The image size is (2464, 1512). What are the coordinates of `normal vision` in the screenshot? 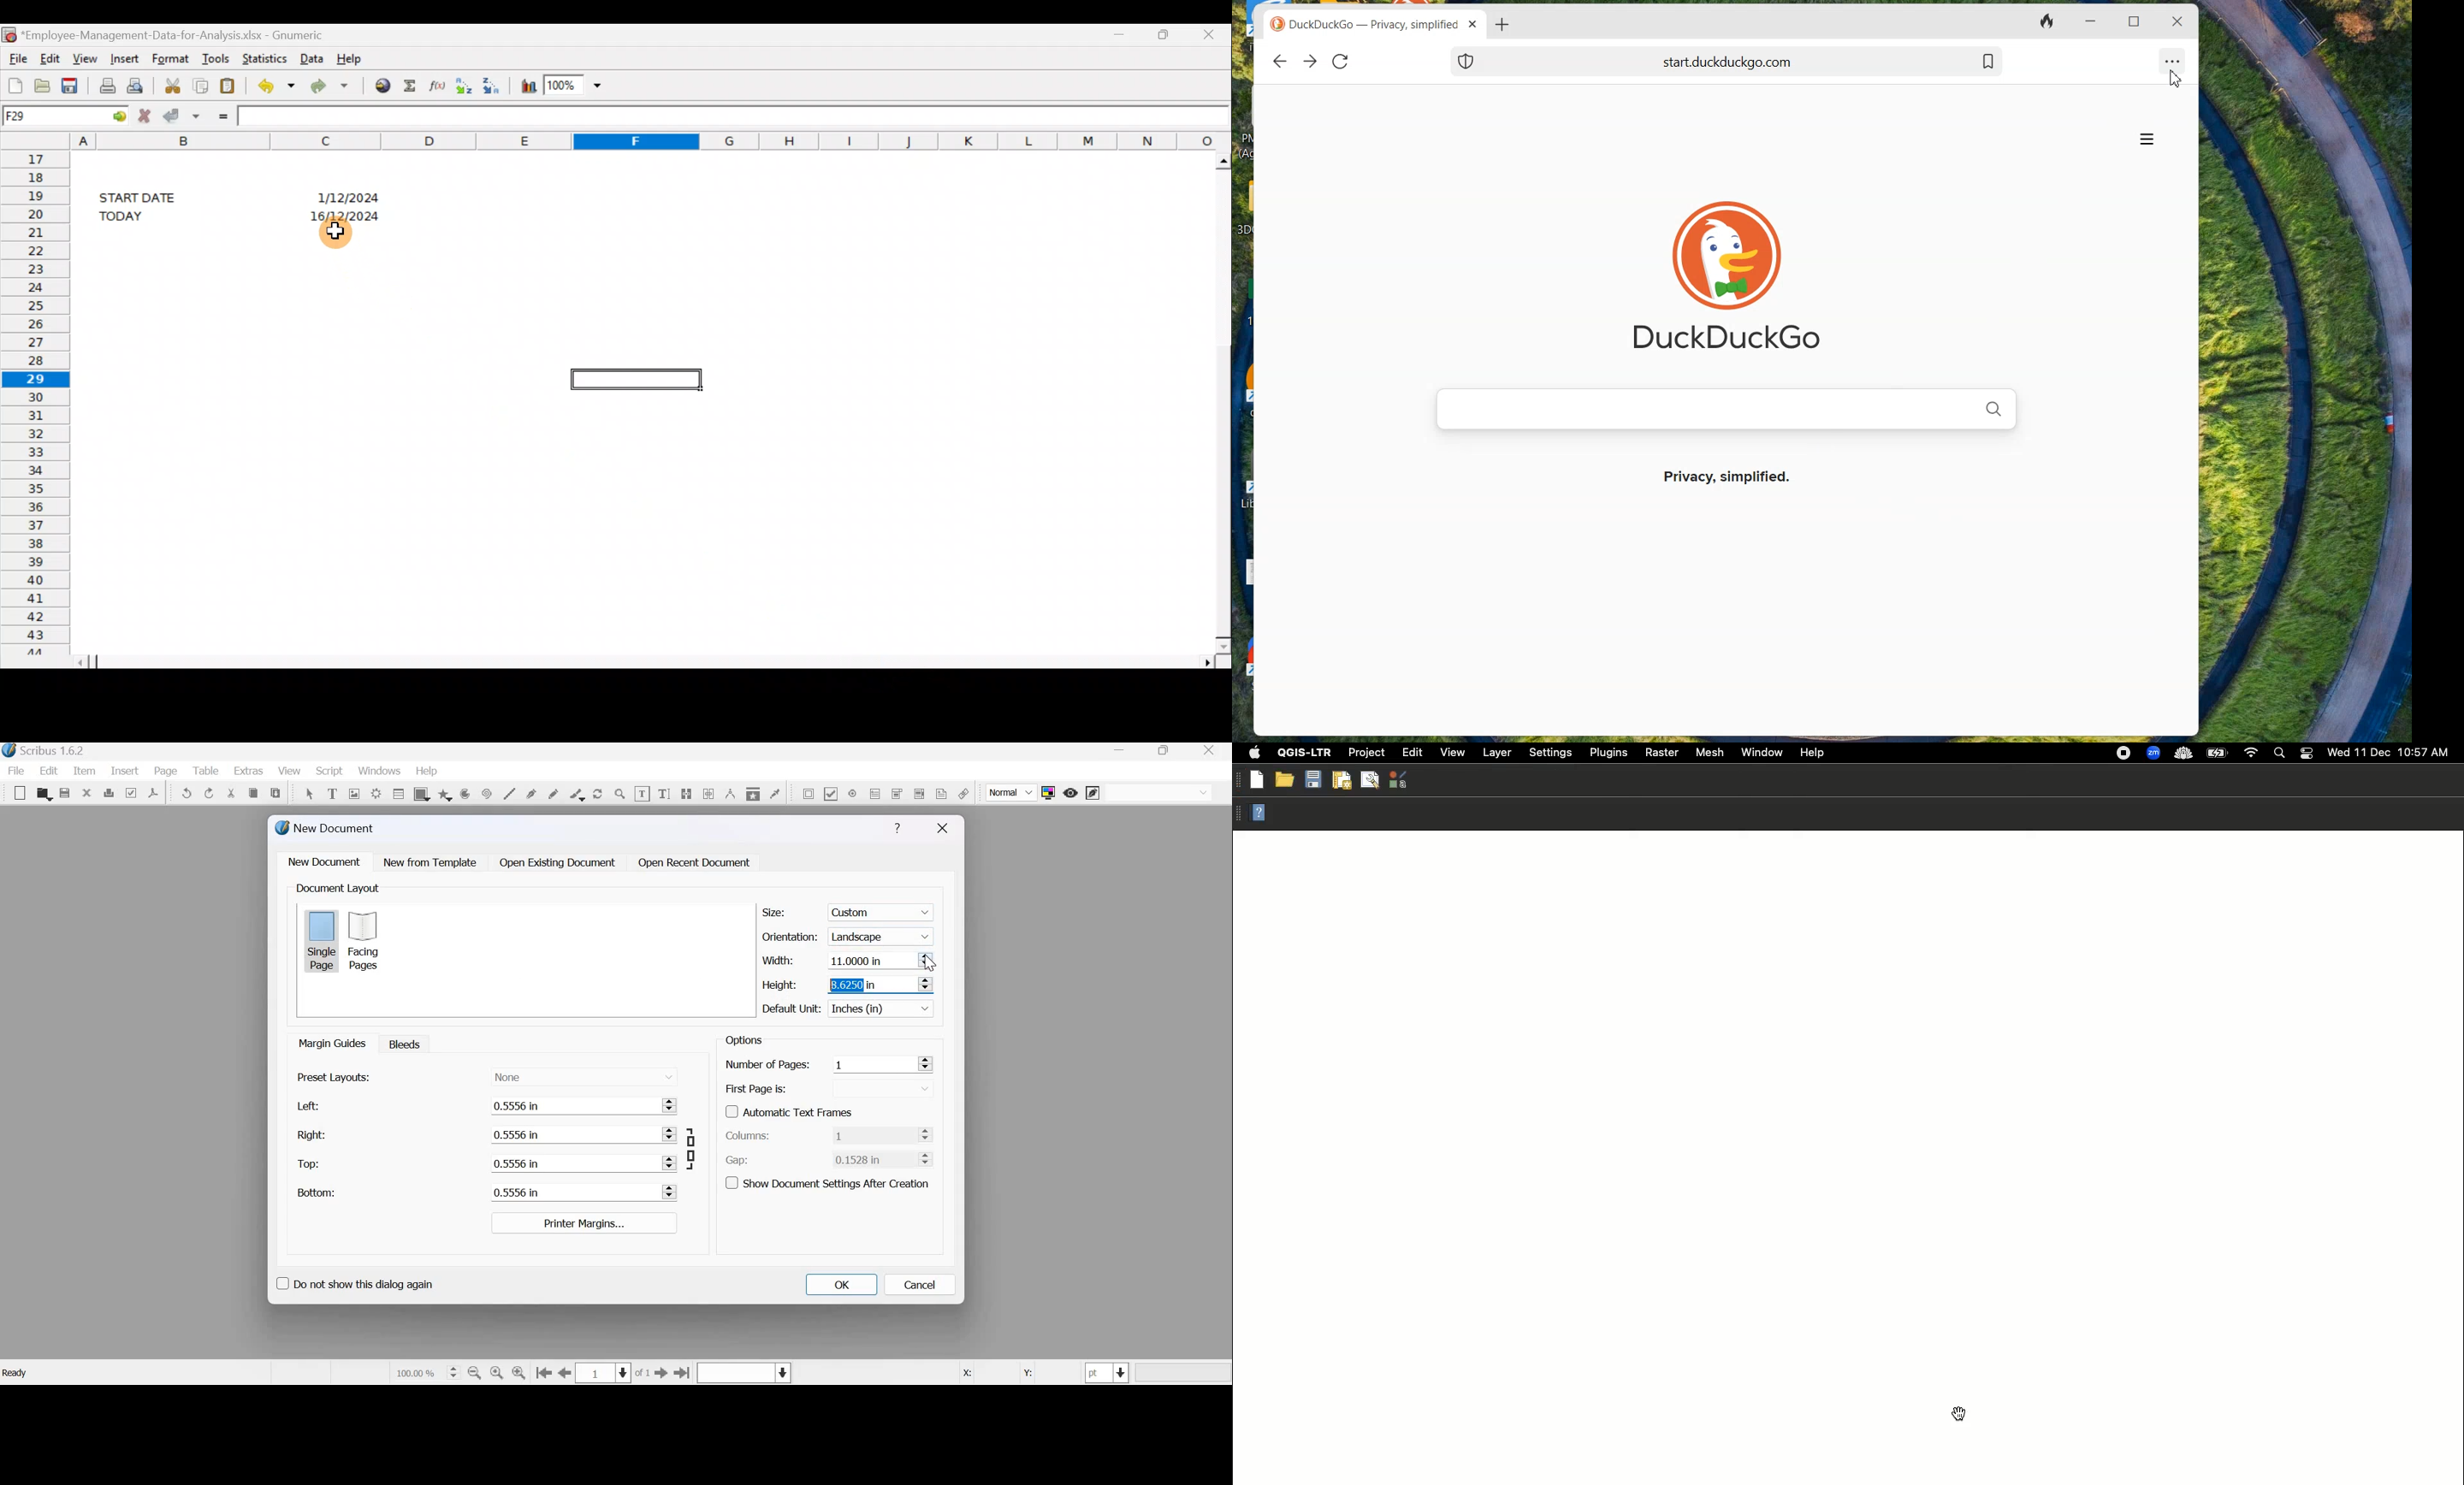 It's located at (1159, 793).